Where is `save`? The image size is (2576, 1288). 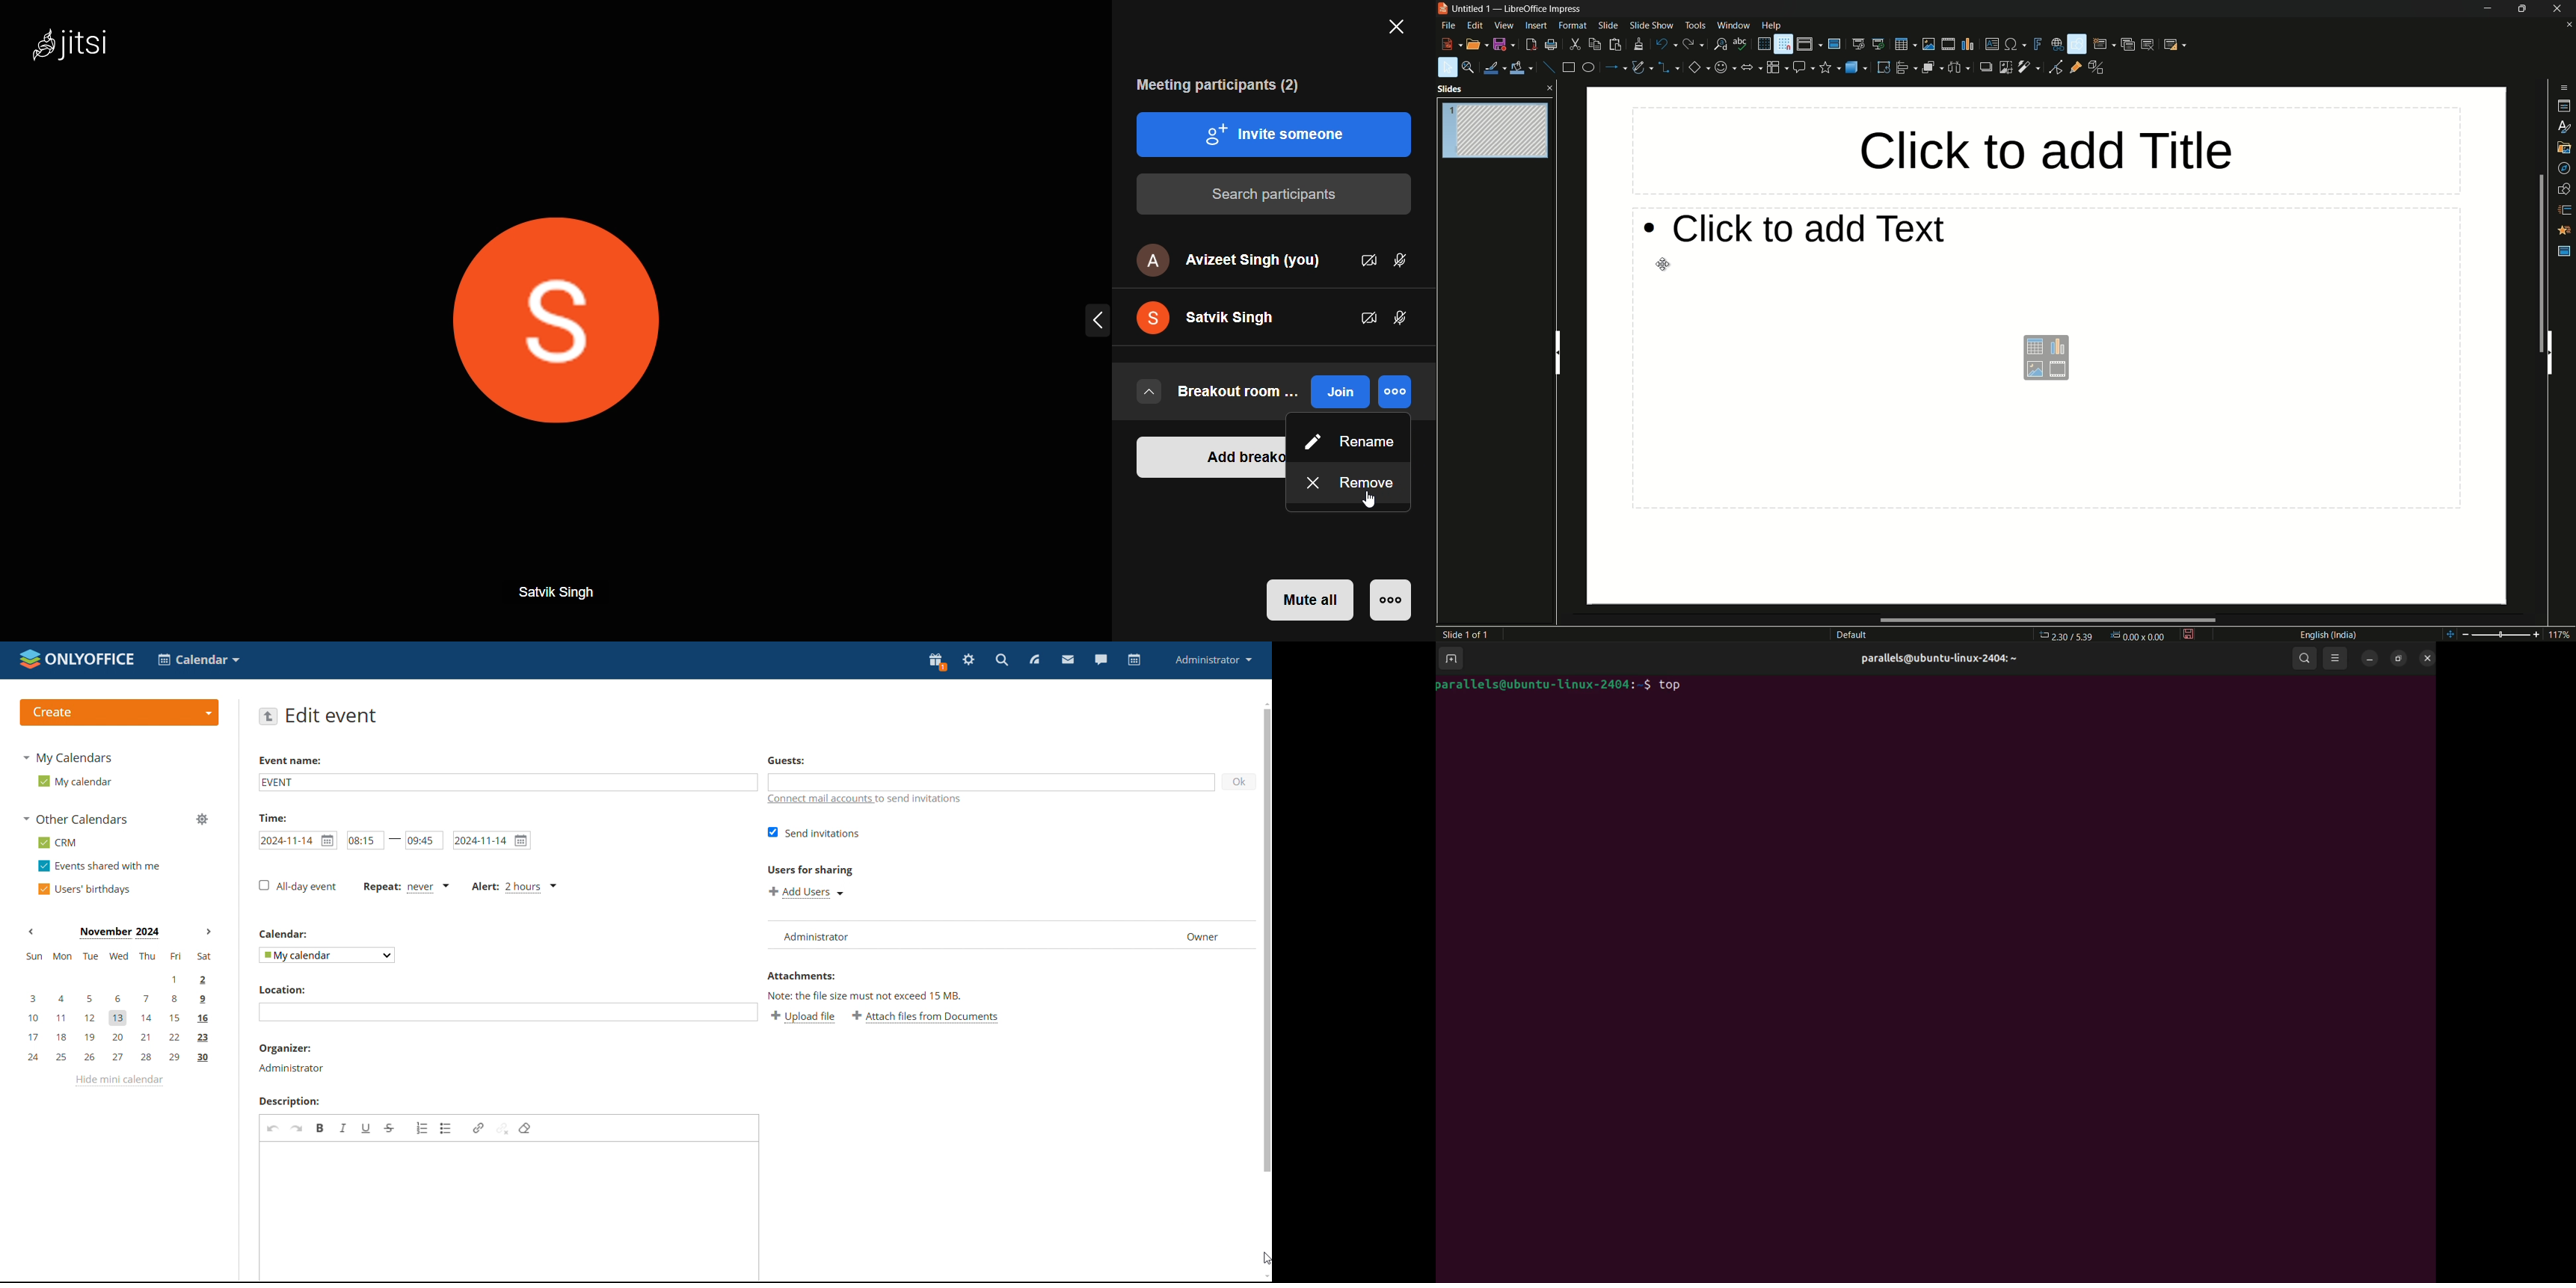
save is located at coordinates (1503, 45).